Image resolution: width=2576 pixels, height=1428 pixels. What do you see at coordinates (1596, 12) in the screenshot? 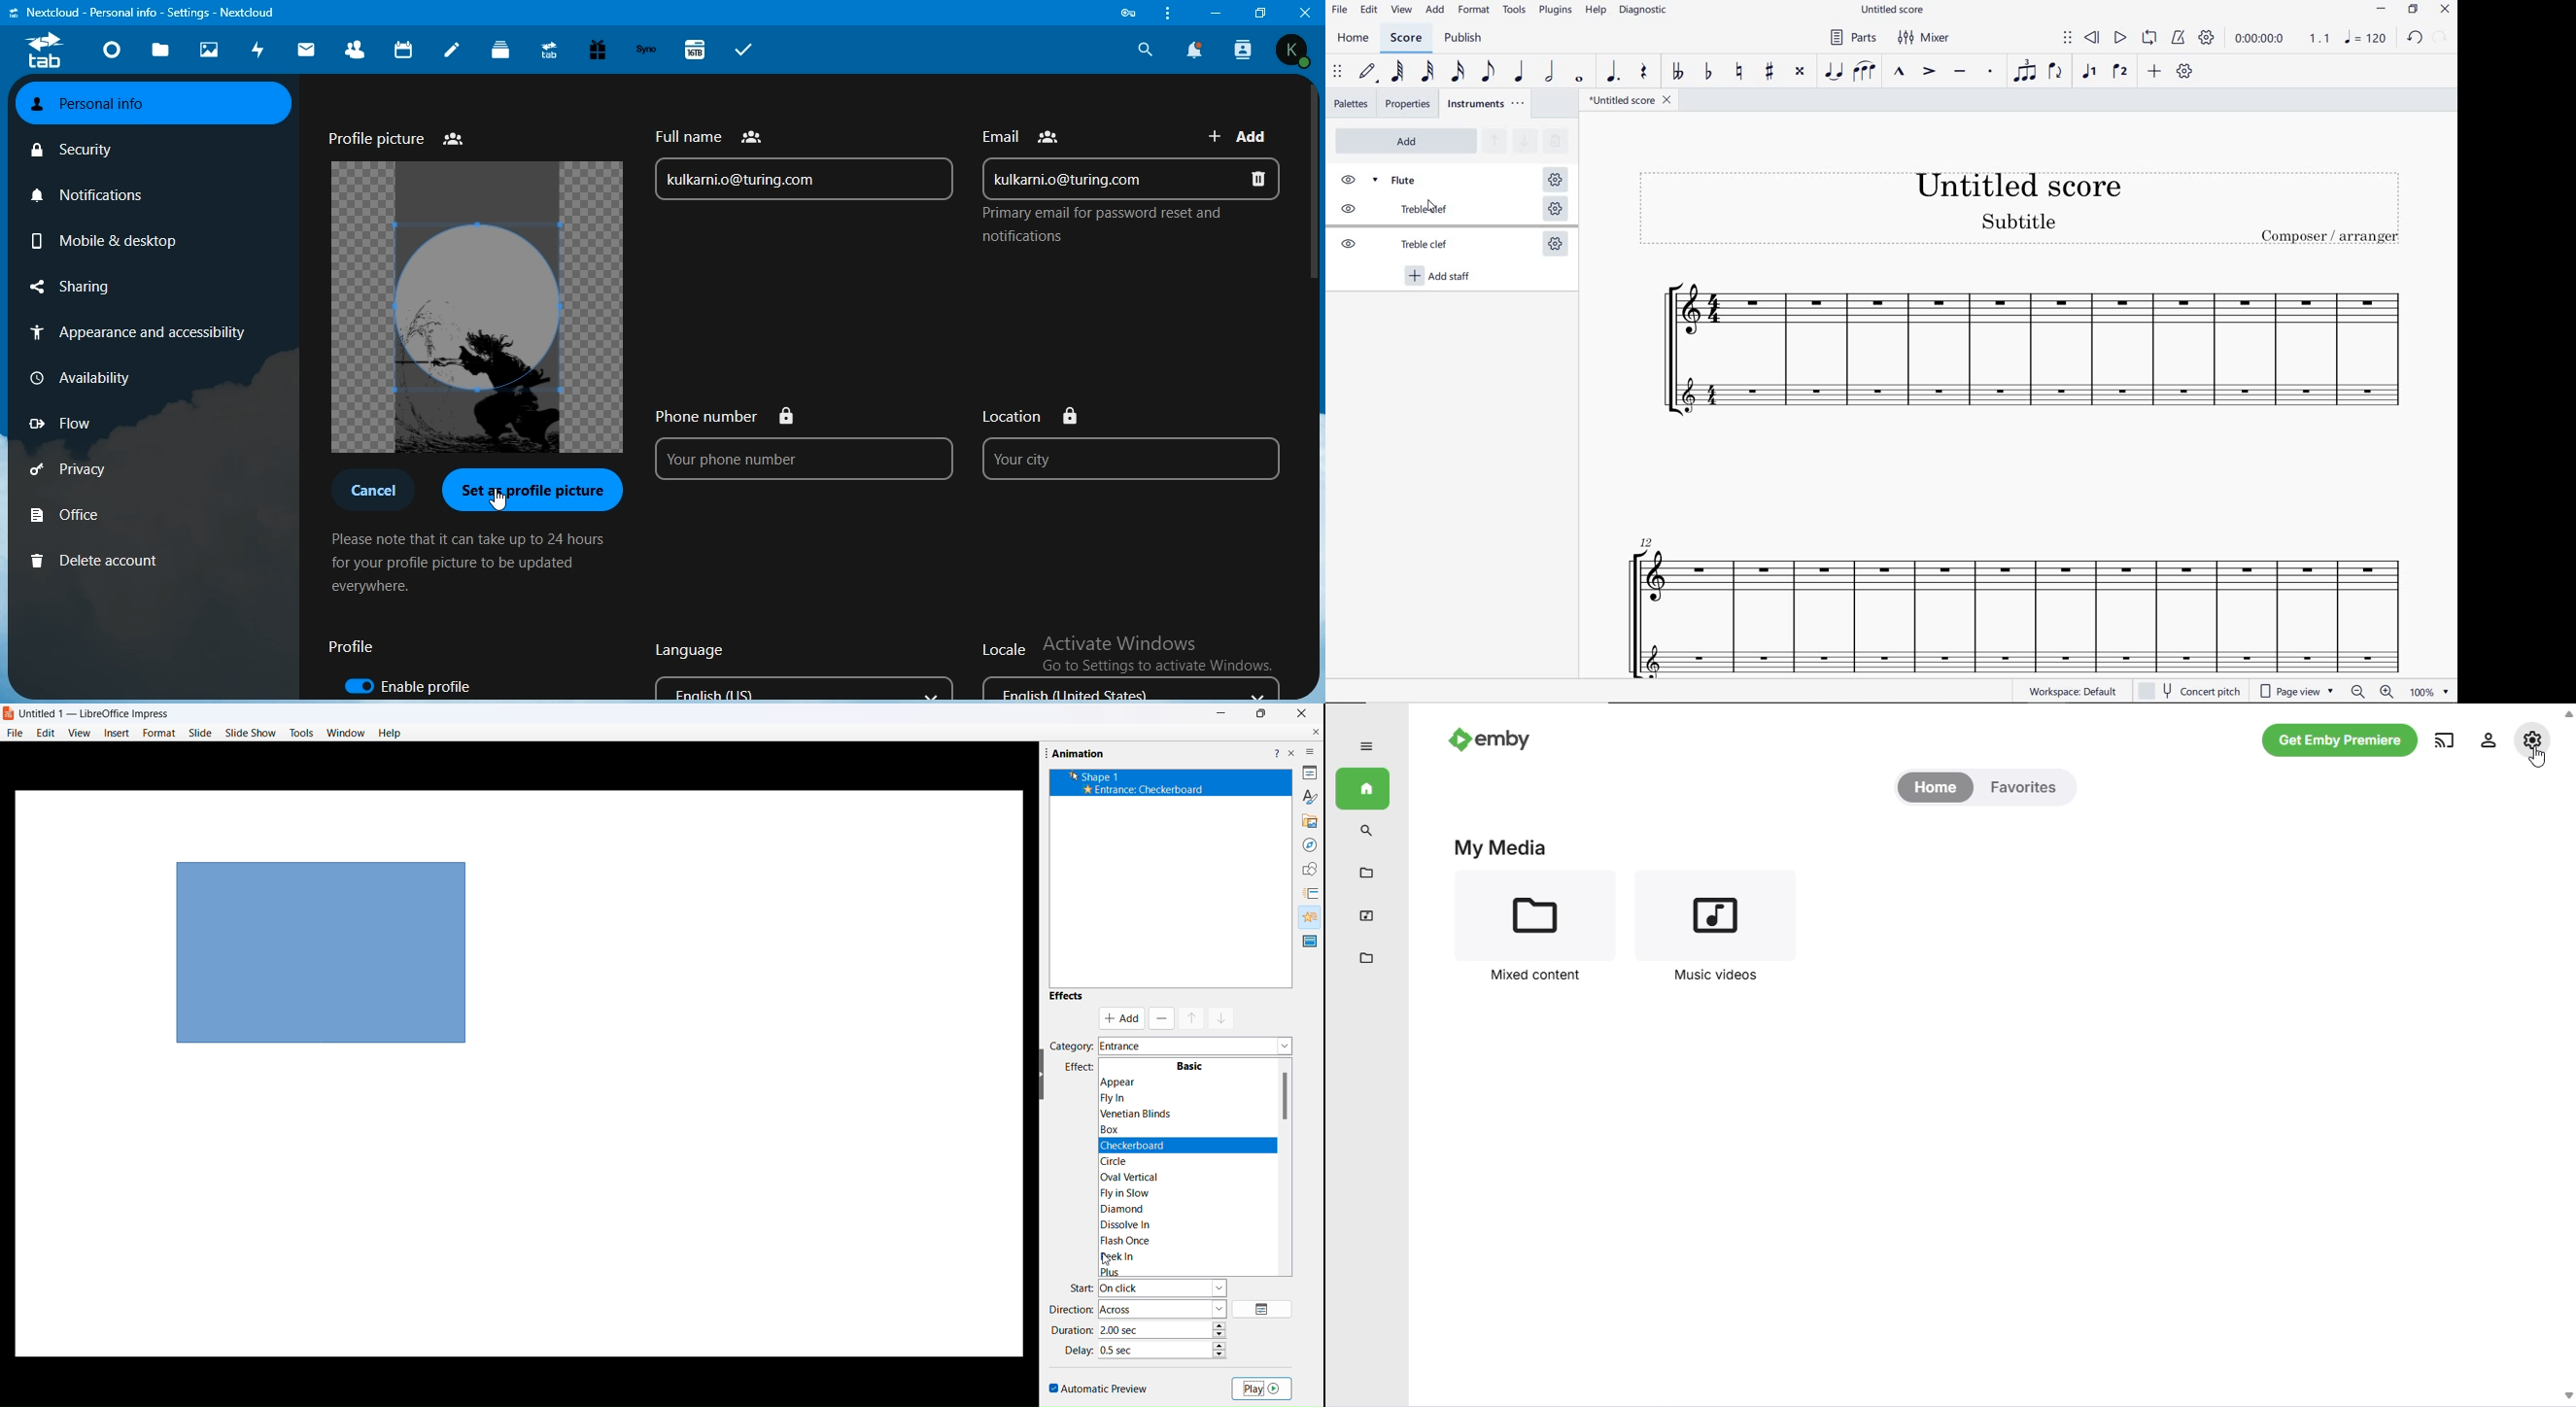
I see `HELP` at bounding box center [1596, 12].